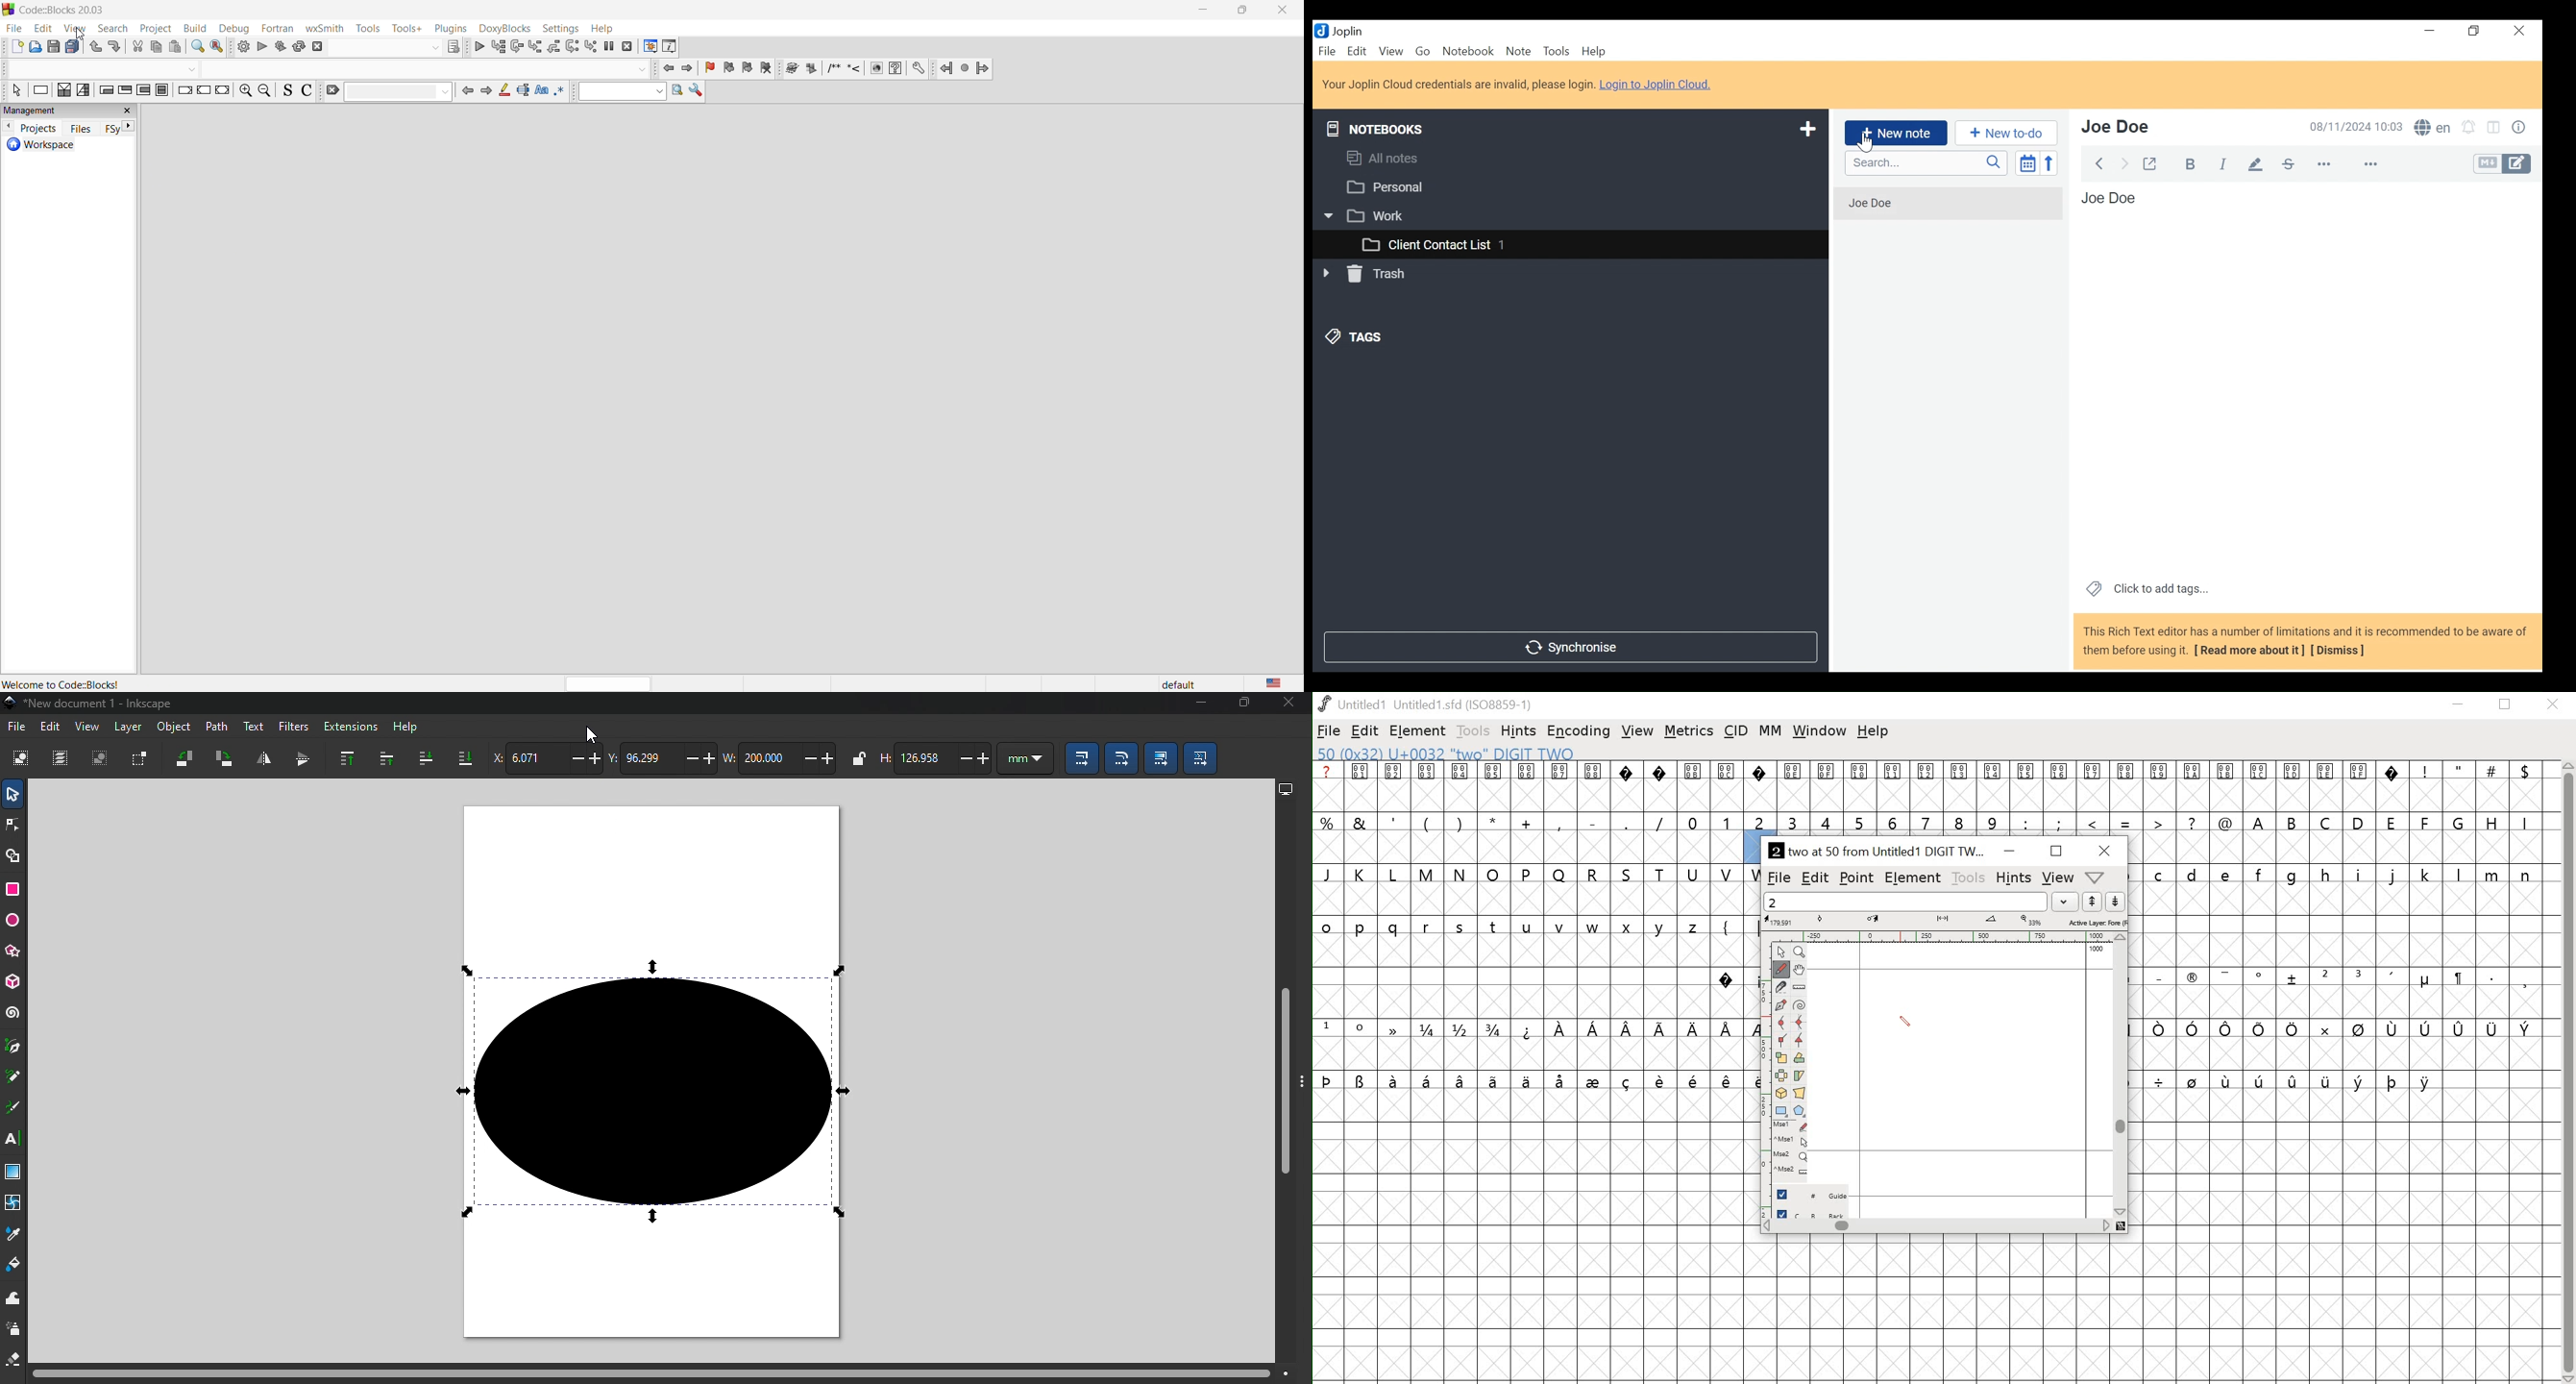  What do you see at coordinates (82, 128) in the screenshot?
I see `files` at bounding box center [82, 128].